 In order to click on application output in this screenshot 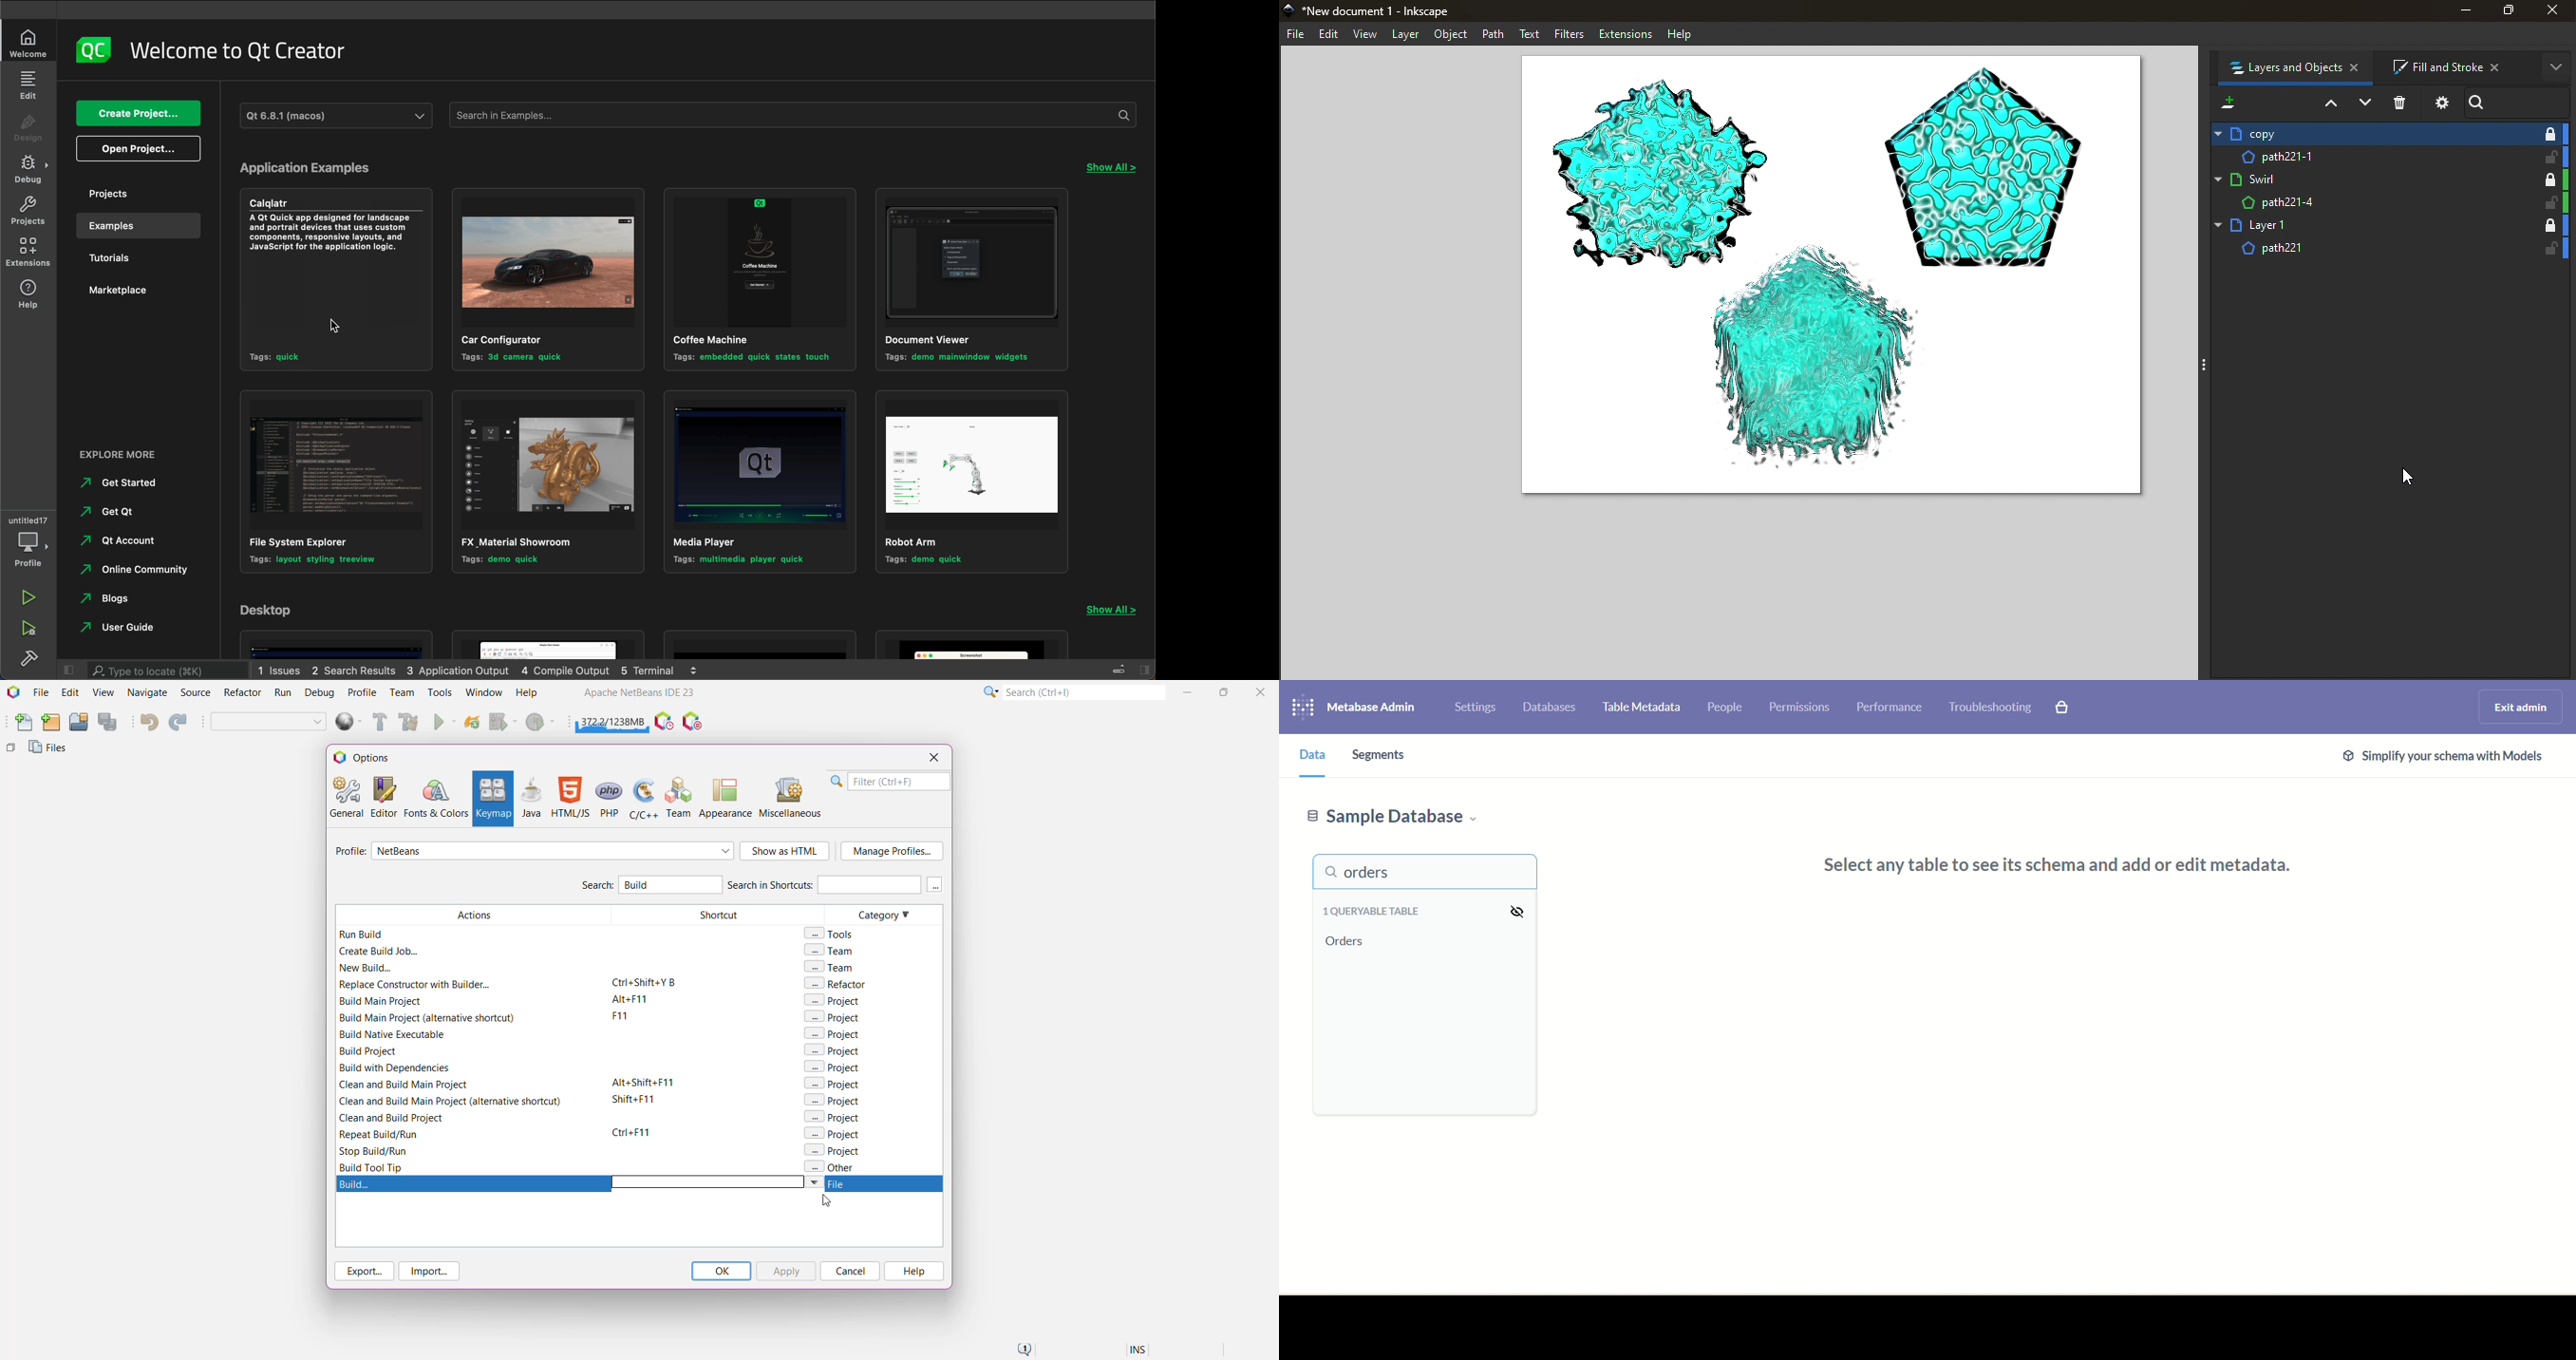, I will do `click(460, 670)`.